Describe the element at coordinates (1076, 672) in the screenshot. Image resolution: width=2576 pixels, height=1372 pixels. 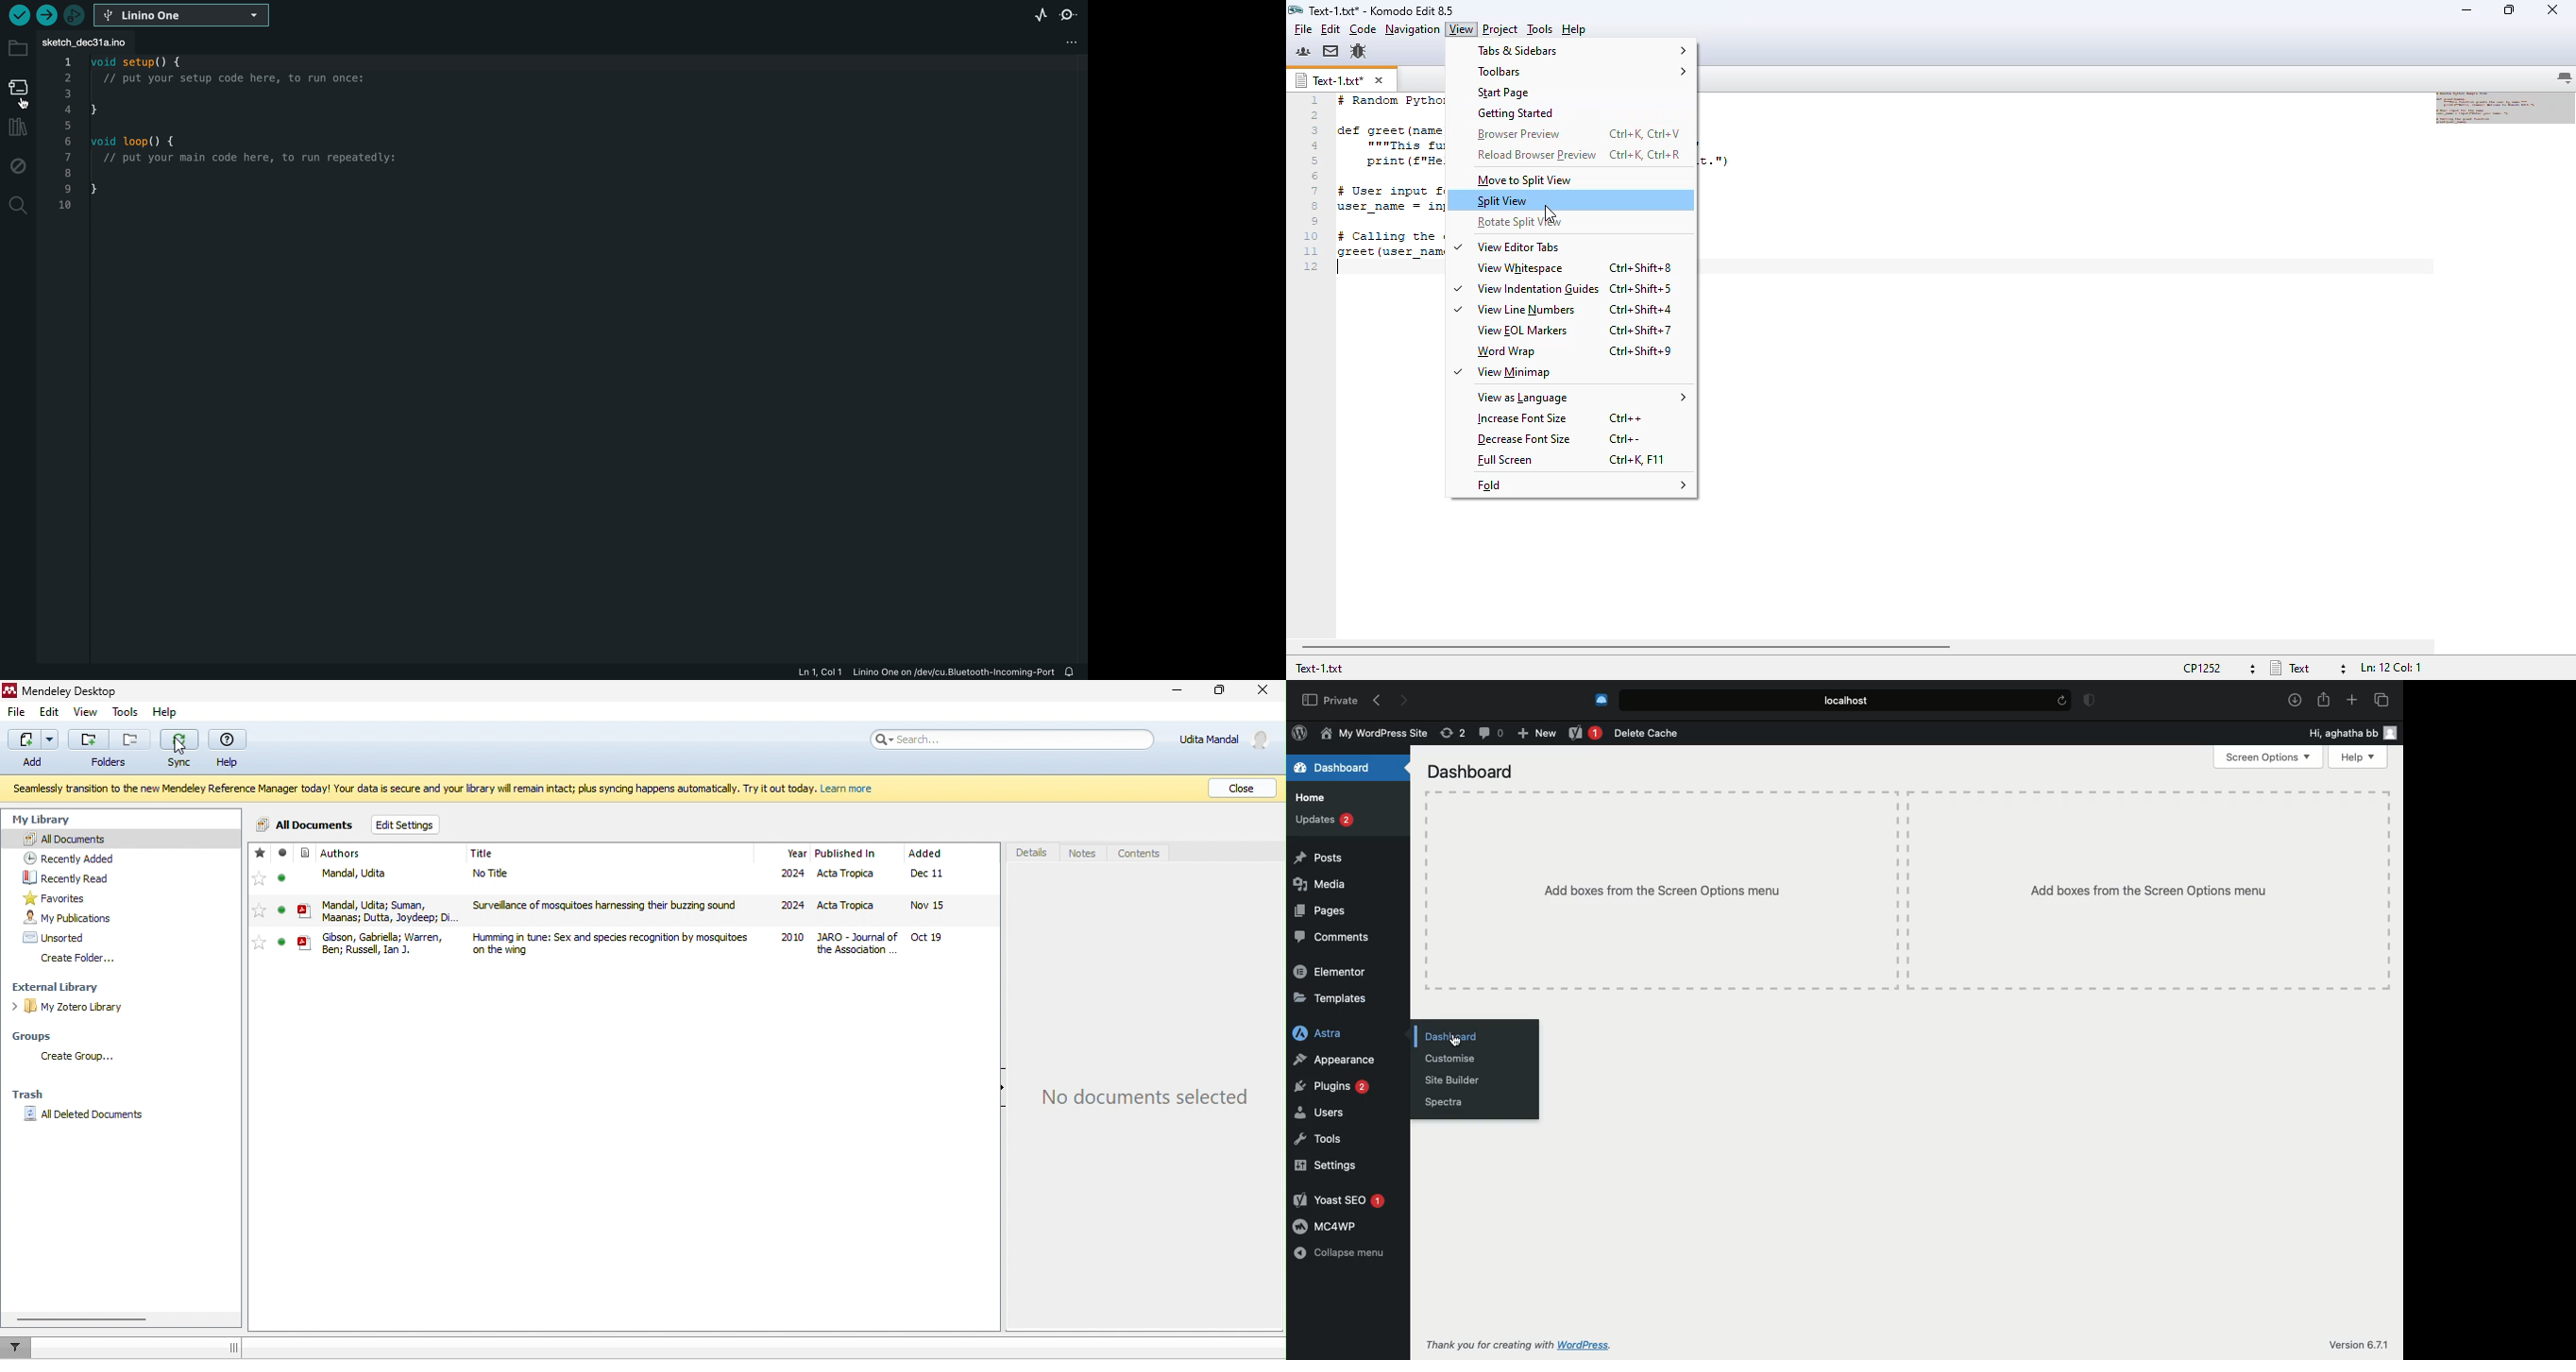
I see `notification` at that location.